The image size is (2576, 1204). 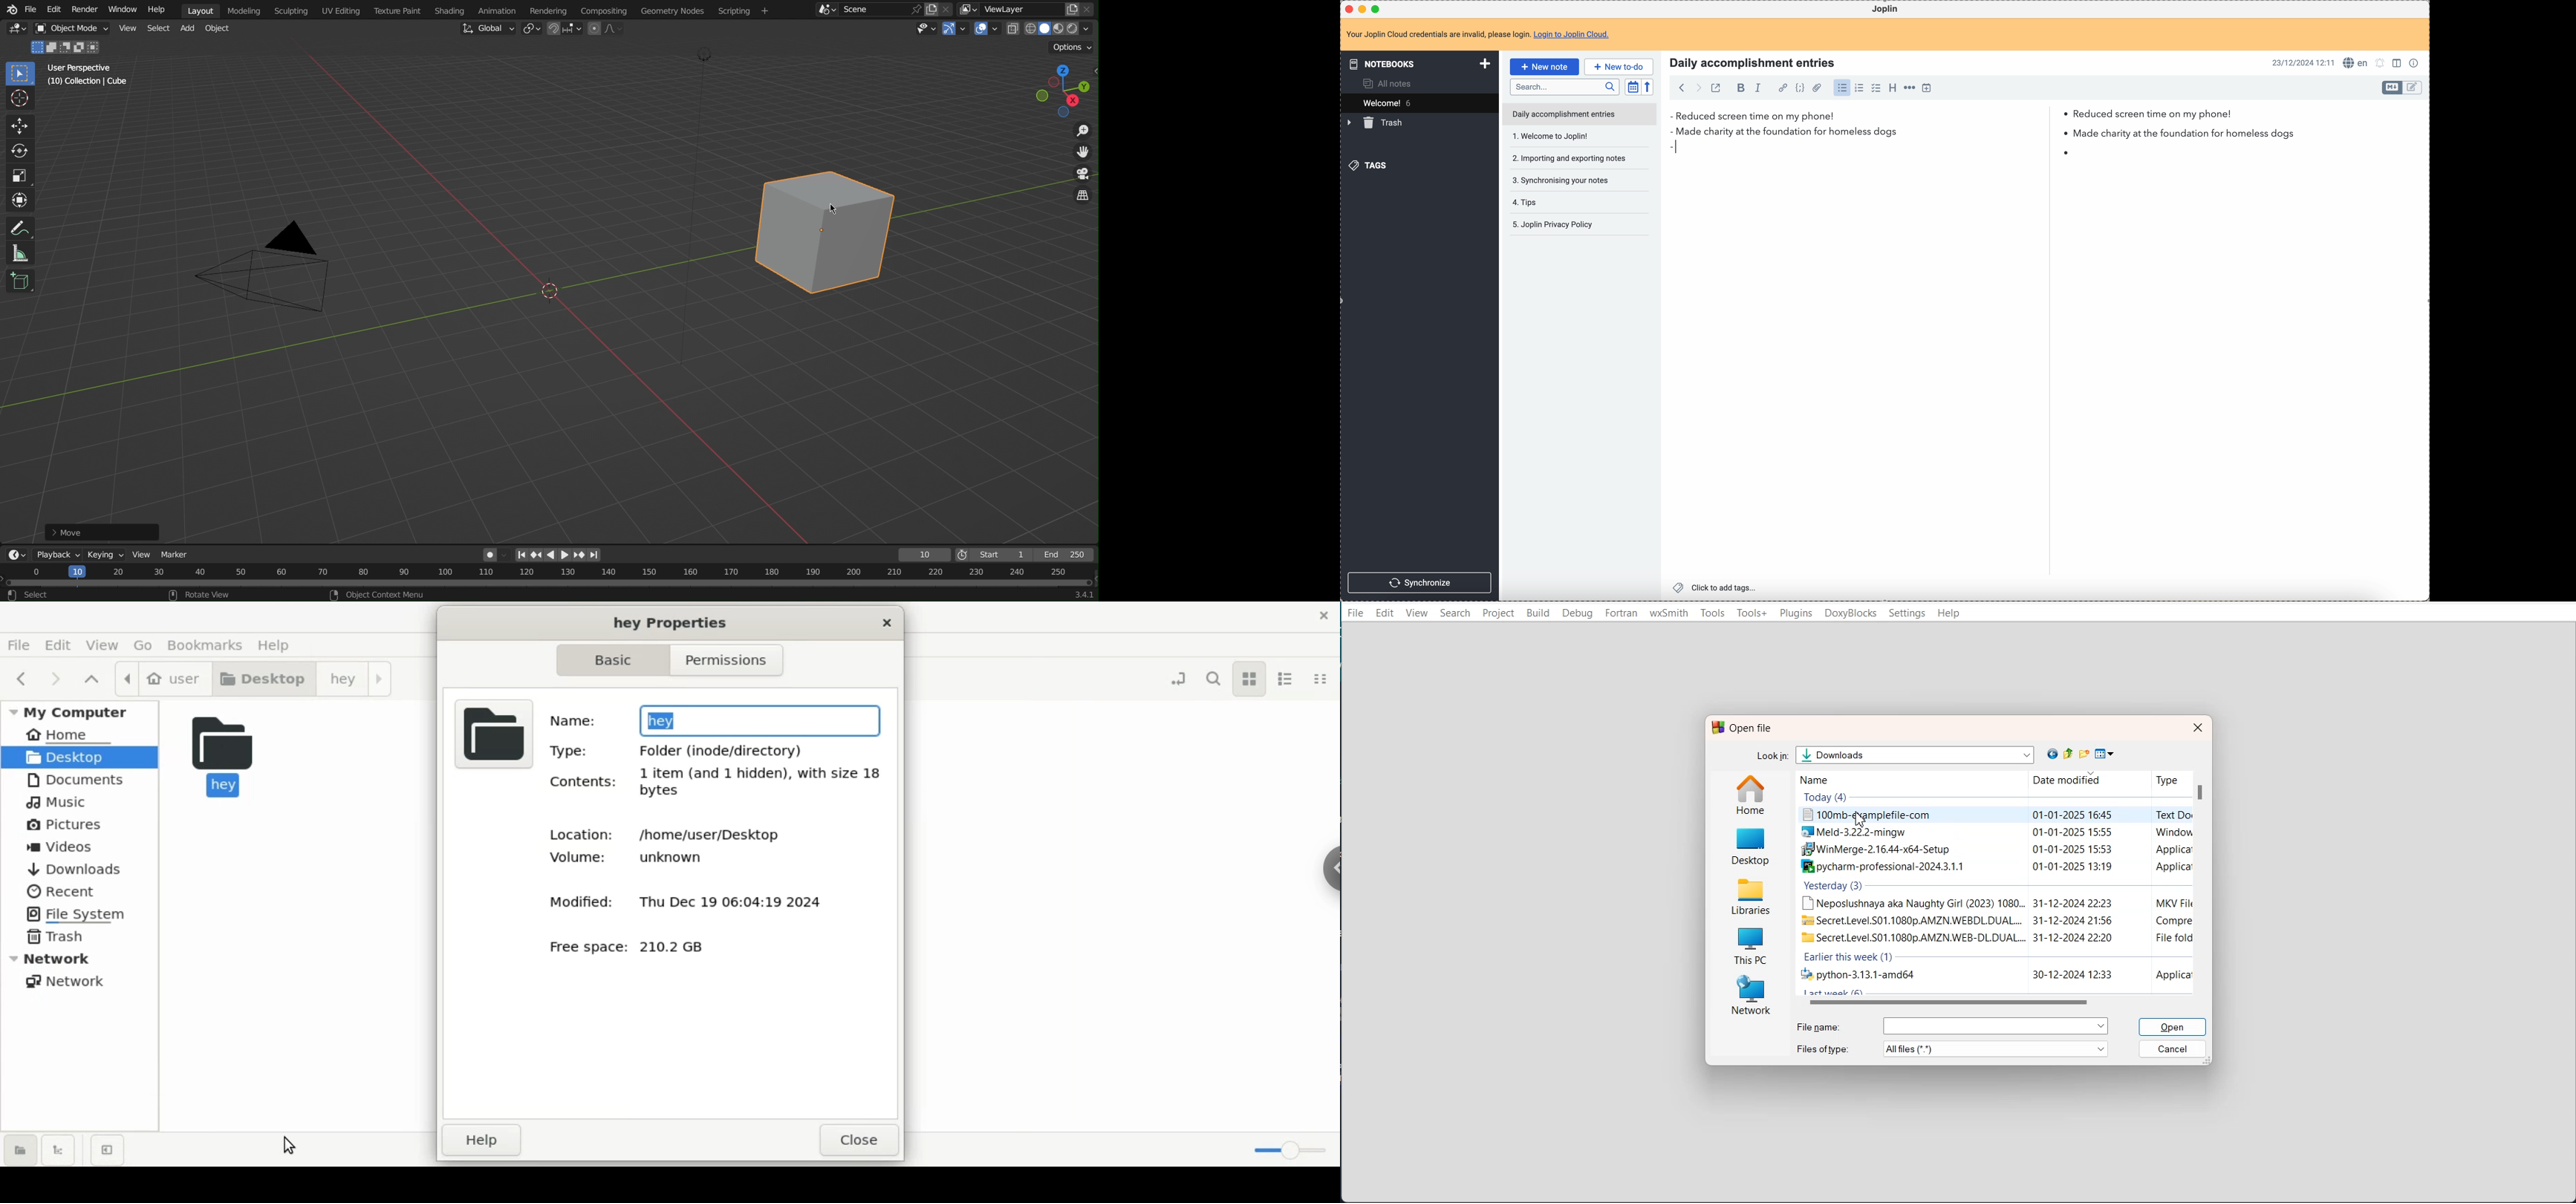 I want to click on Create new folder, so click(x=2086, y=754).